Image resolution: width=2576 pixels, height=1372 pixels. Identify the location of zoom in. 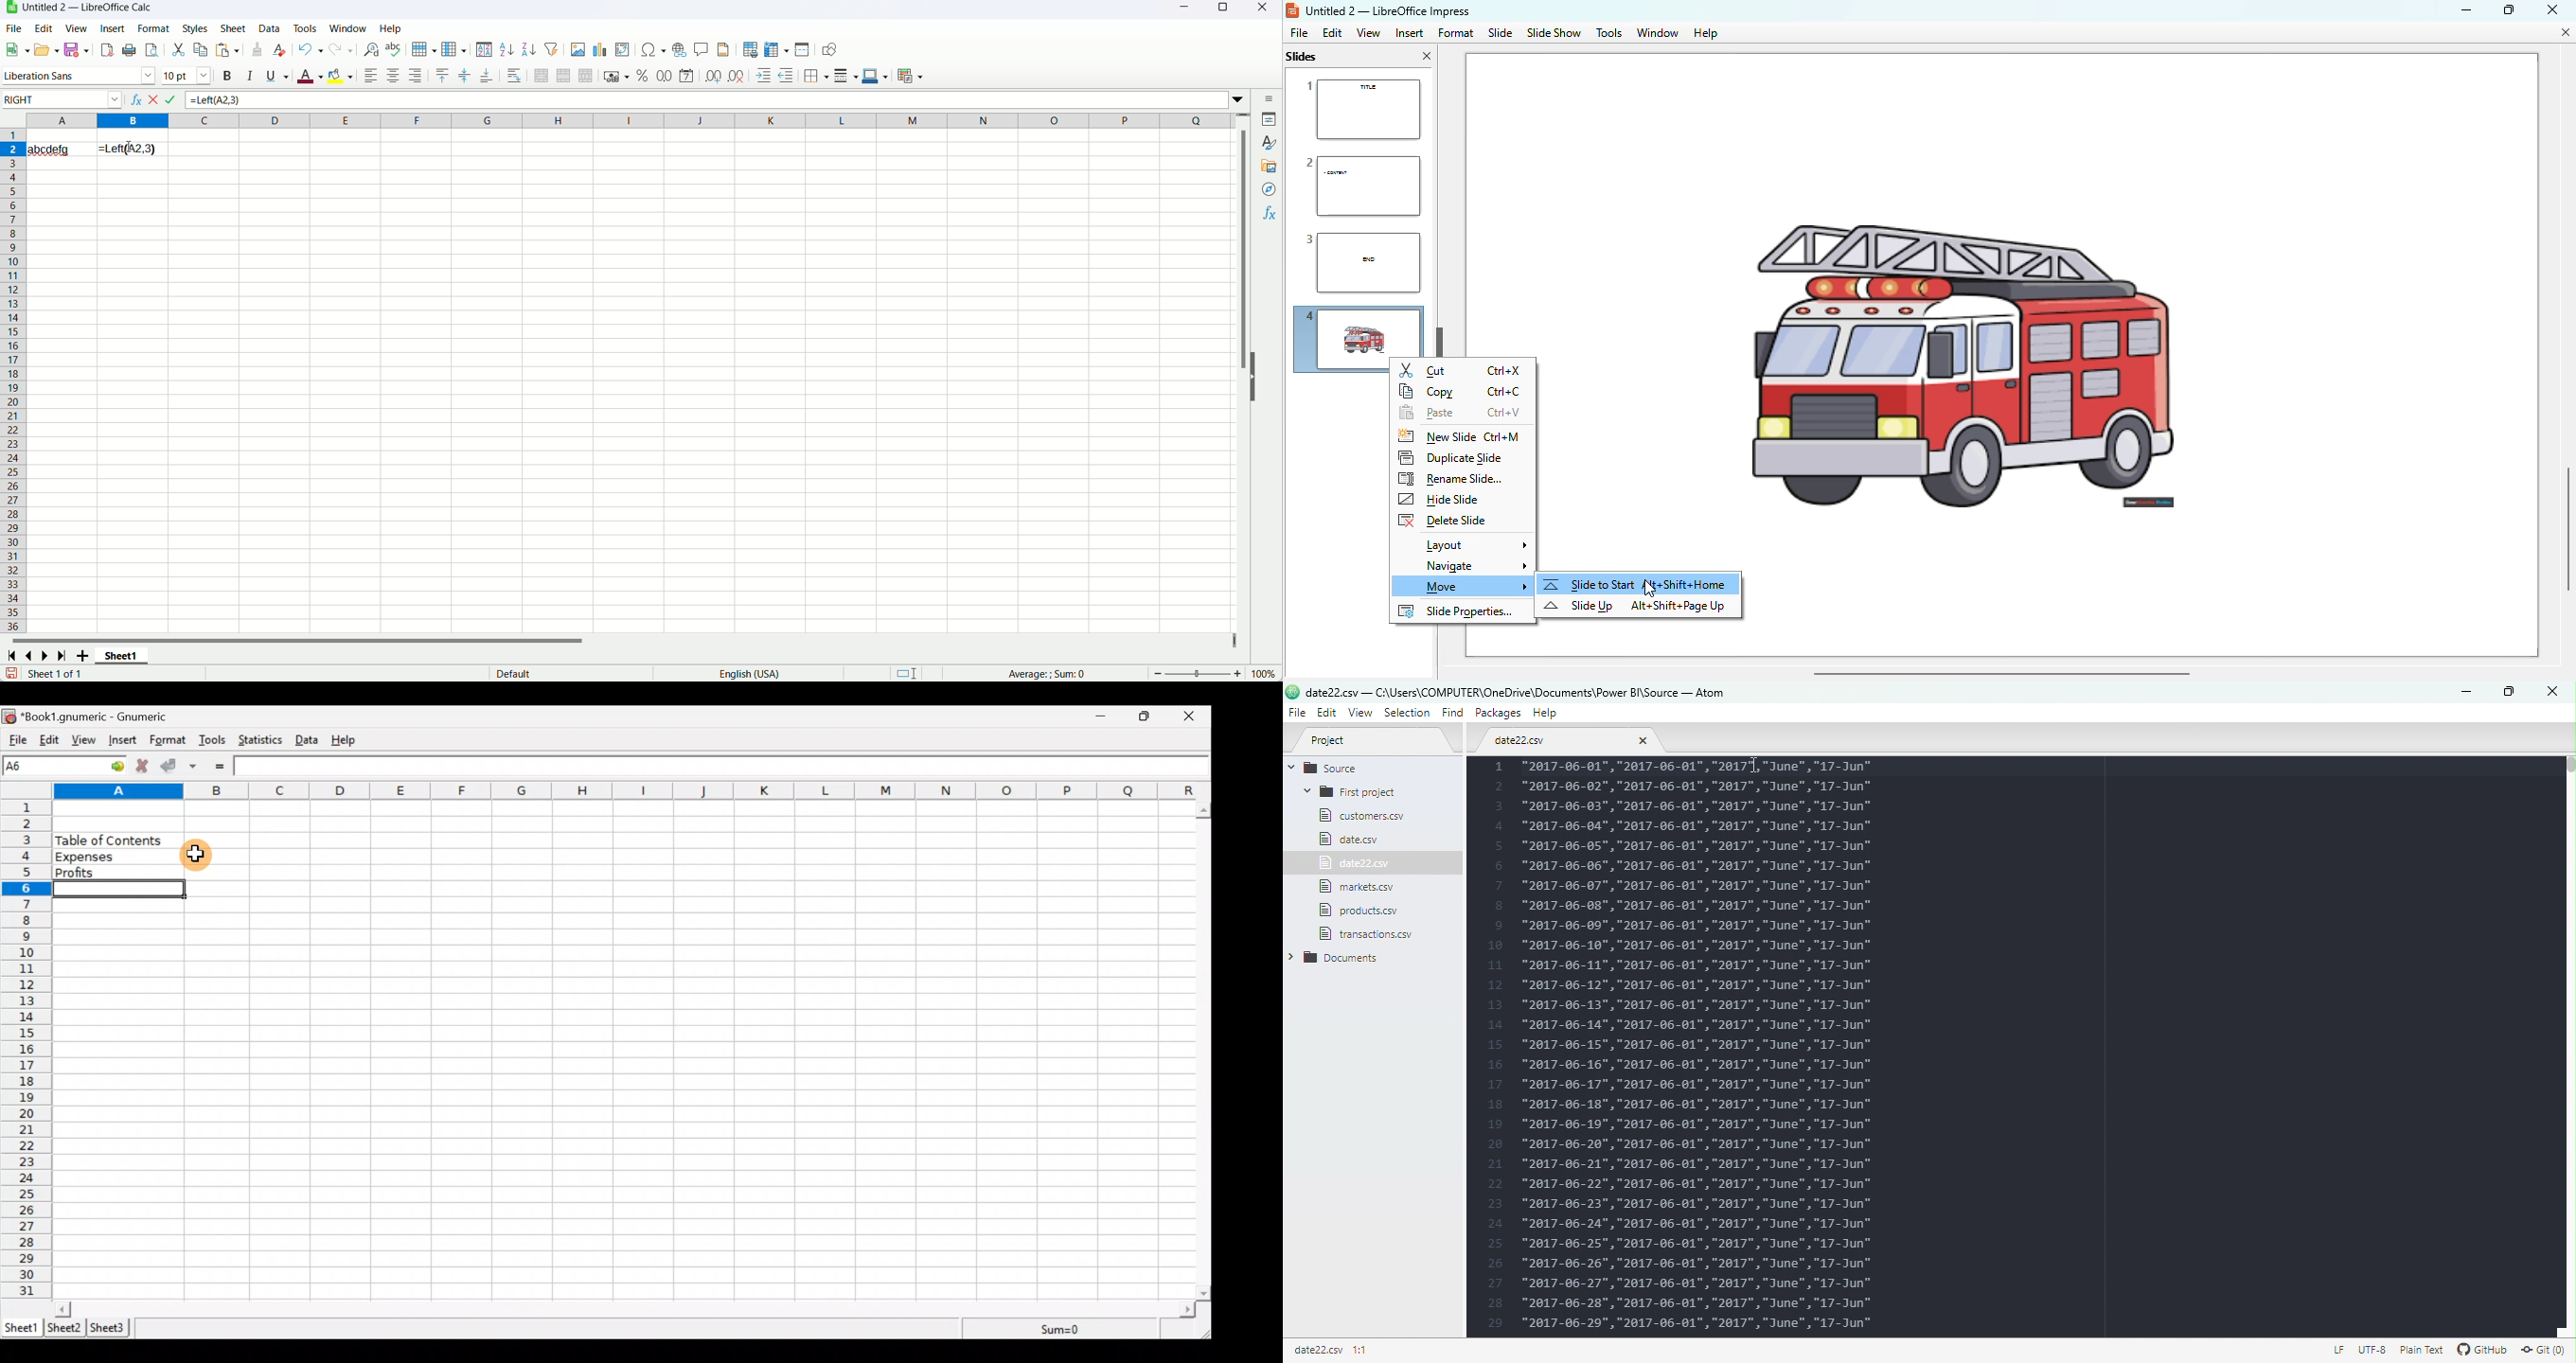
(1238, 673).